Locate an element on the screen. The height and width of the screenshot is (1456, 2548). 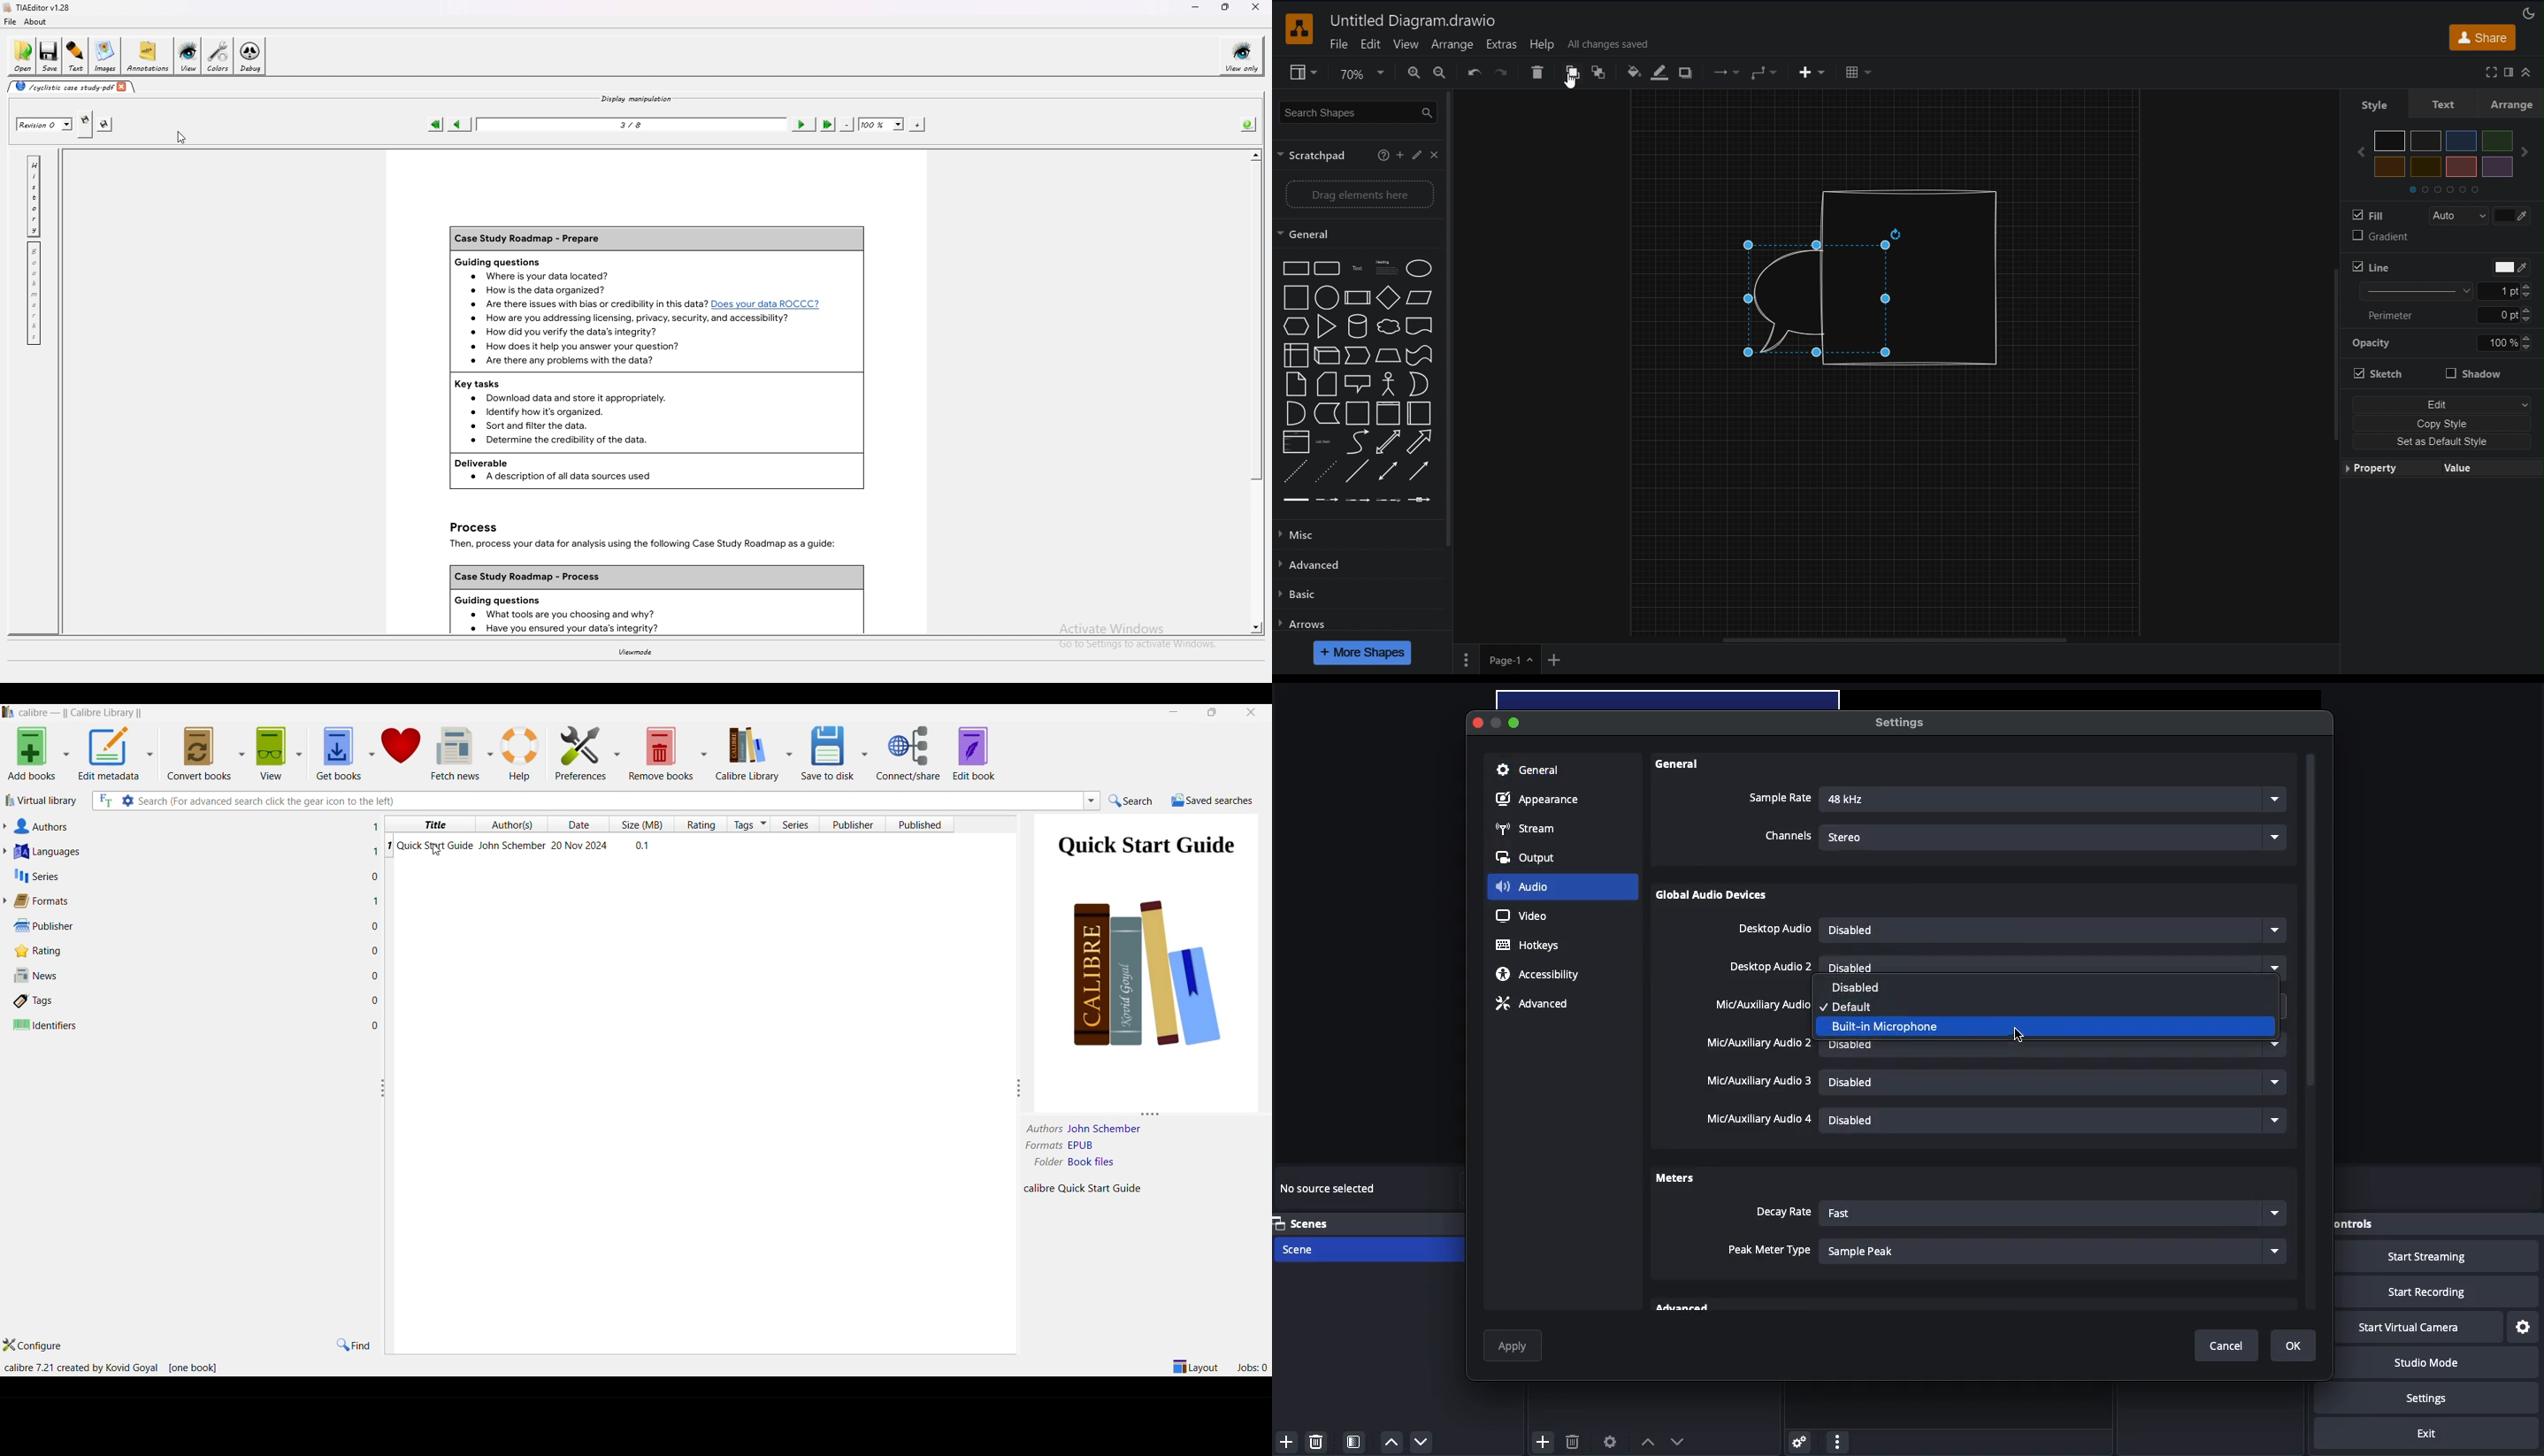
Full screen is located at coordinates (2492, 72).